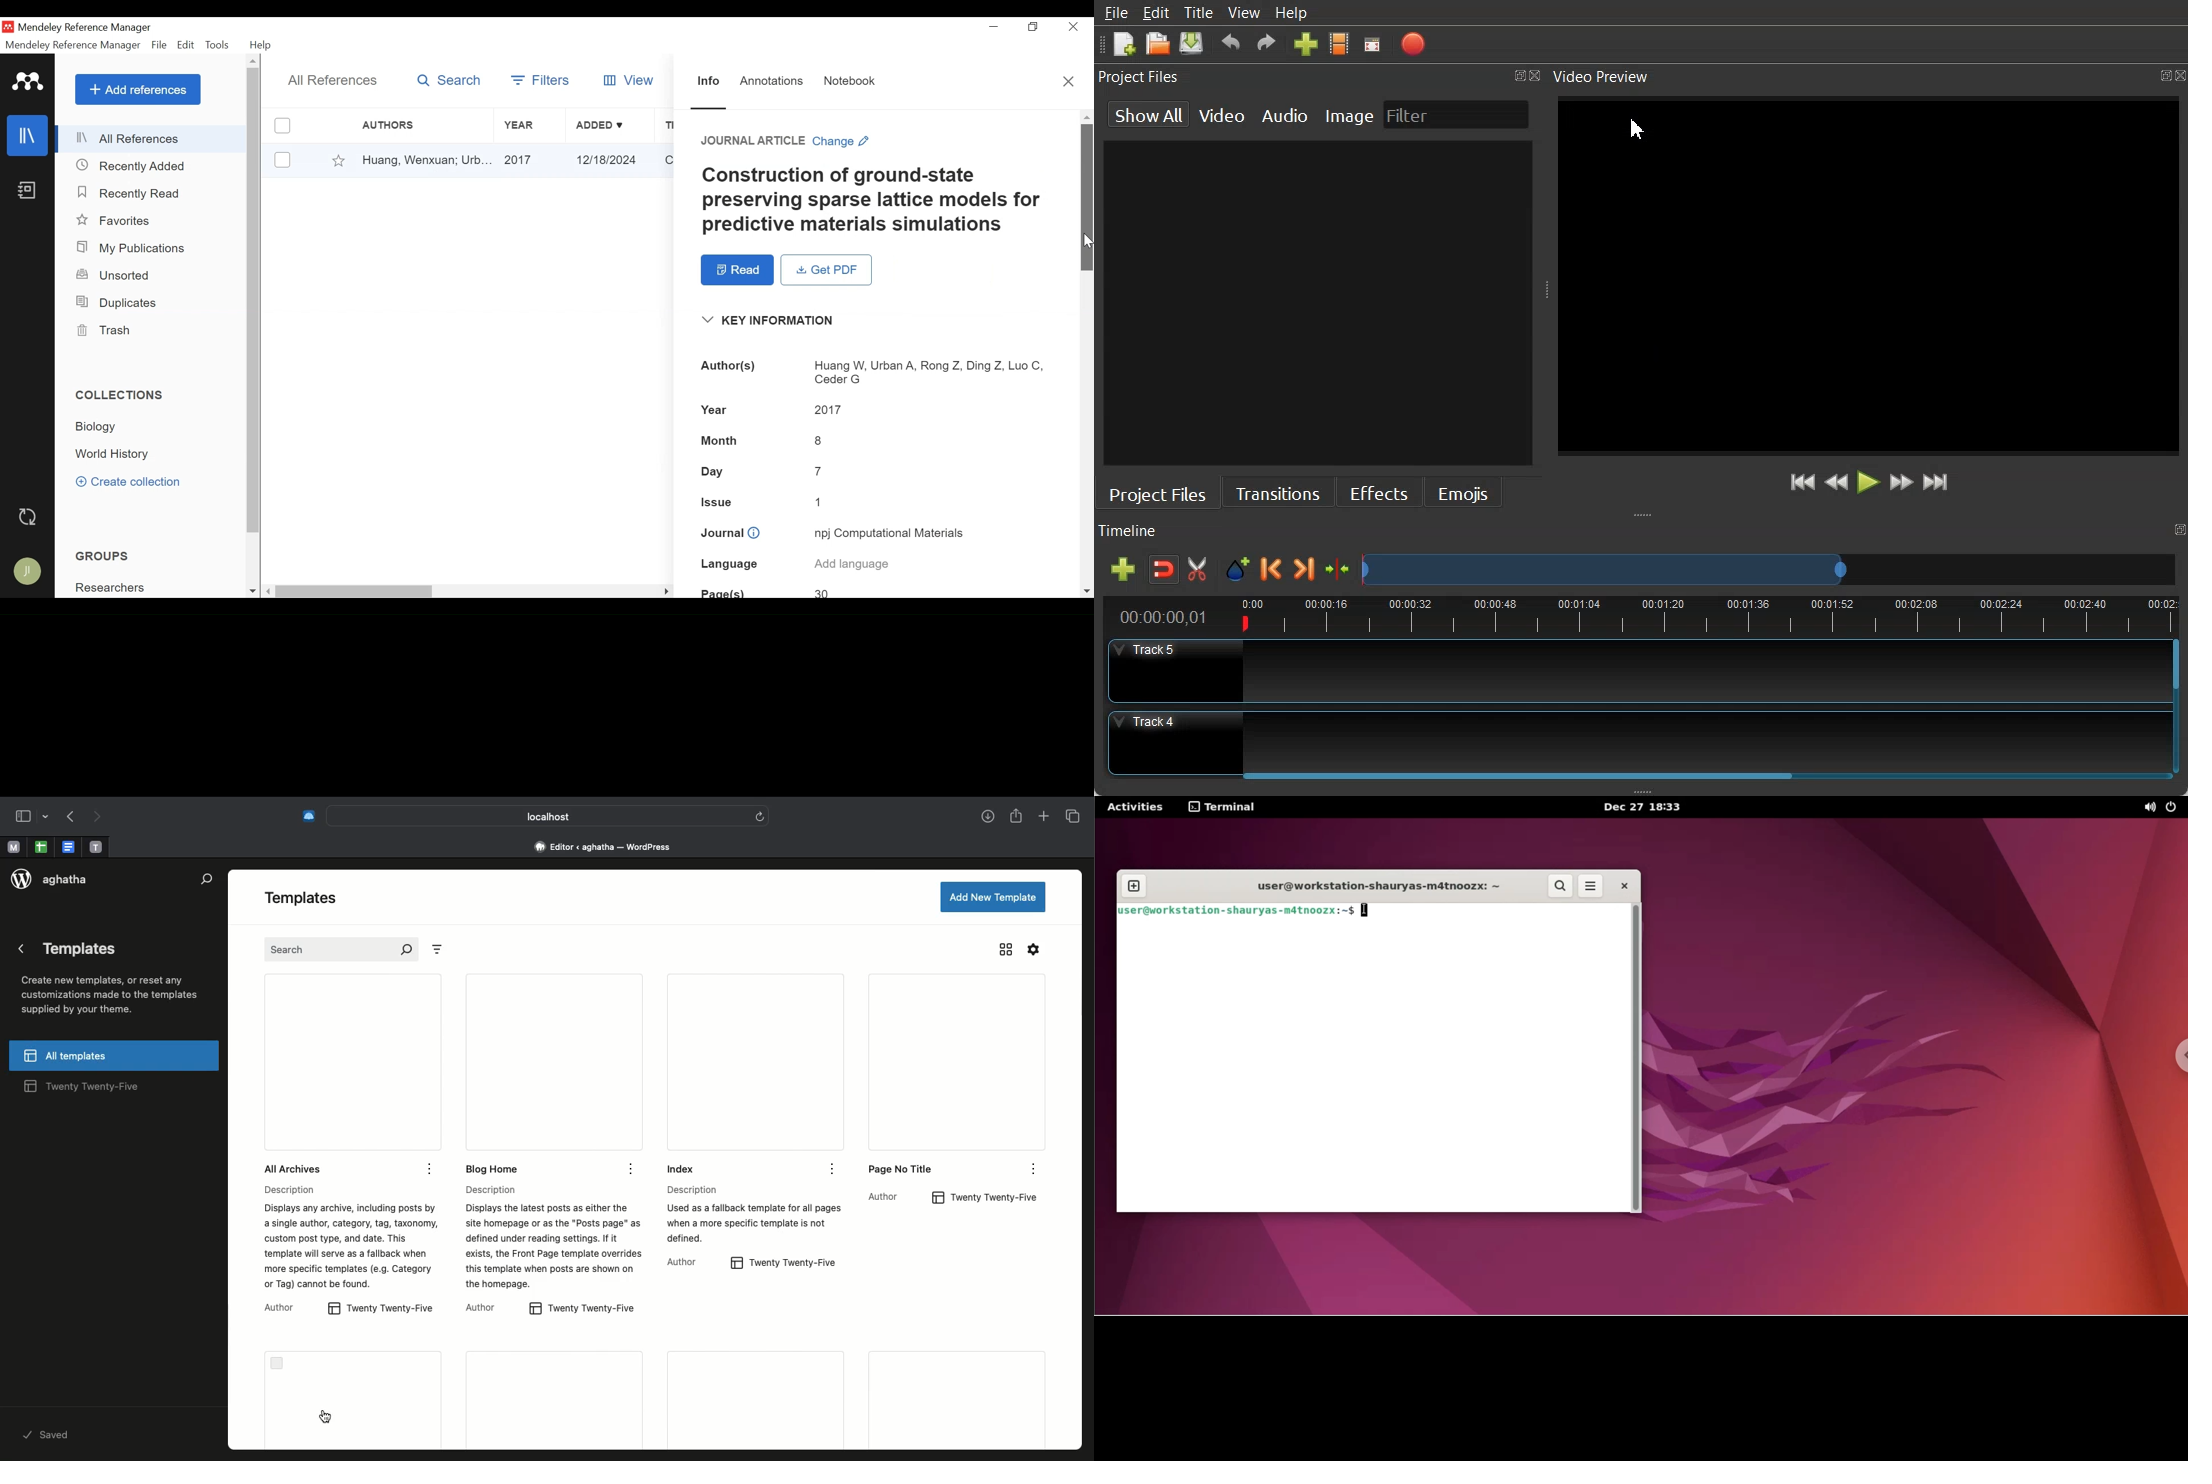 Image resolution: width=2212 pixels, height=1484 pixels. I want to click on Vertical Scroll bar, so click(2179, 706).